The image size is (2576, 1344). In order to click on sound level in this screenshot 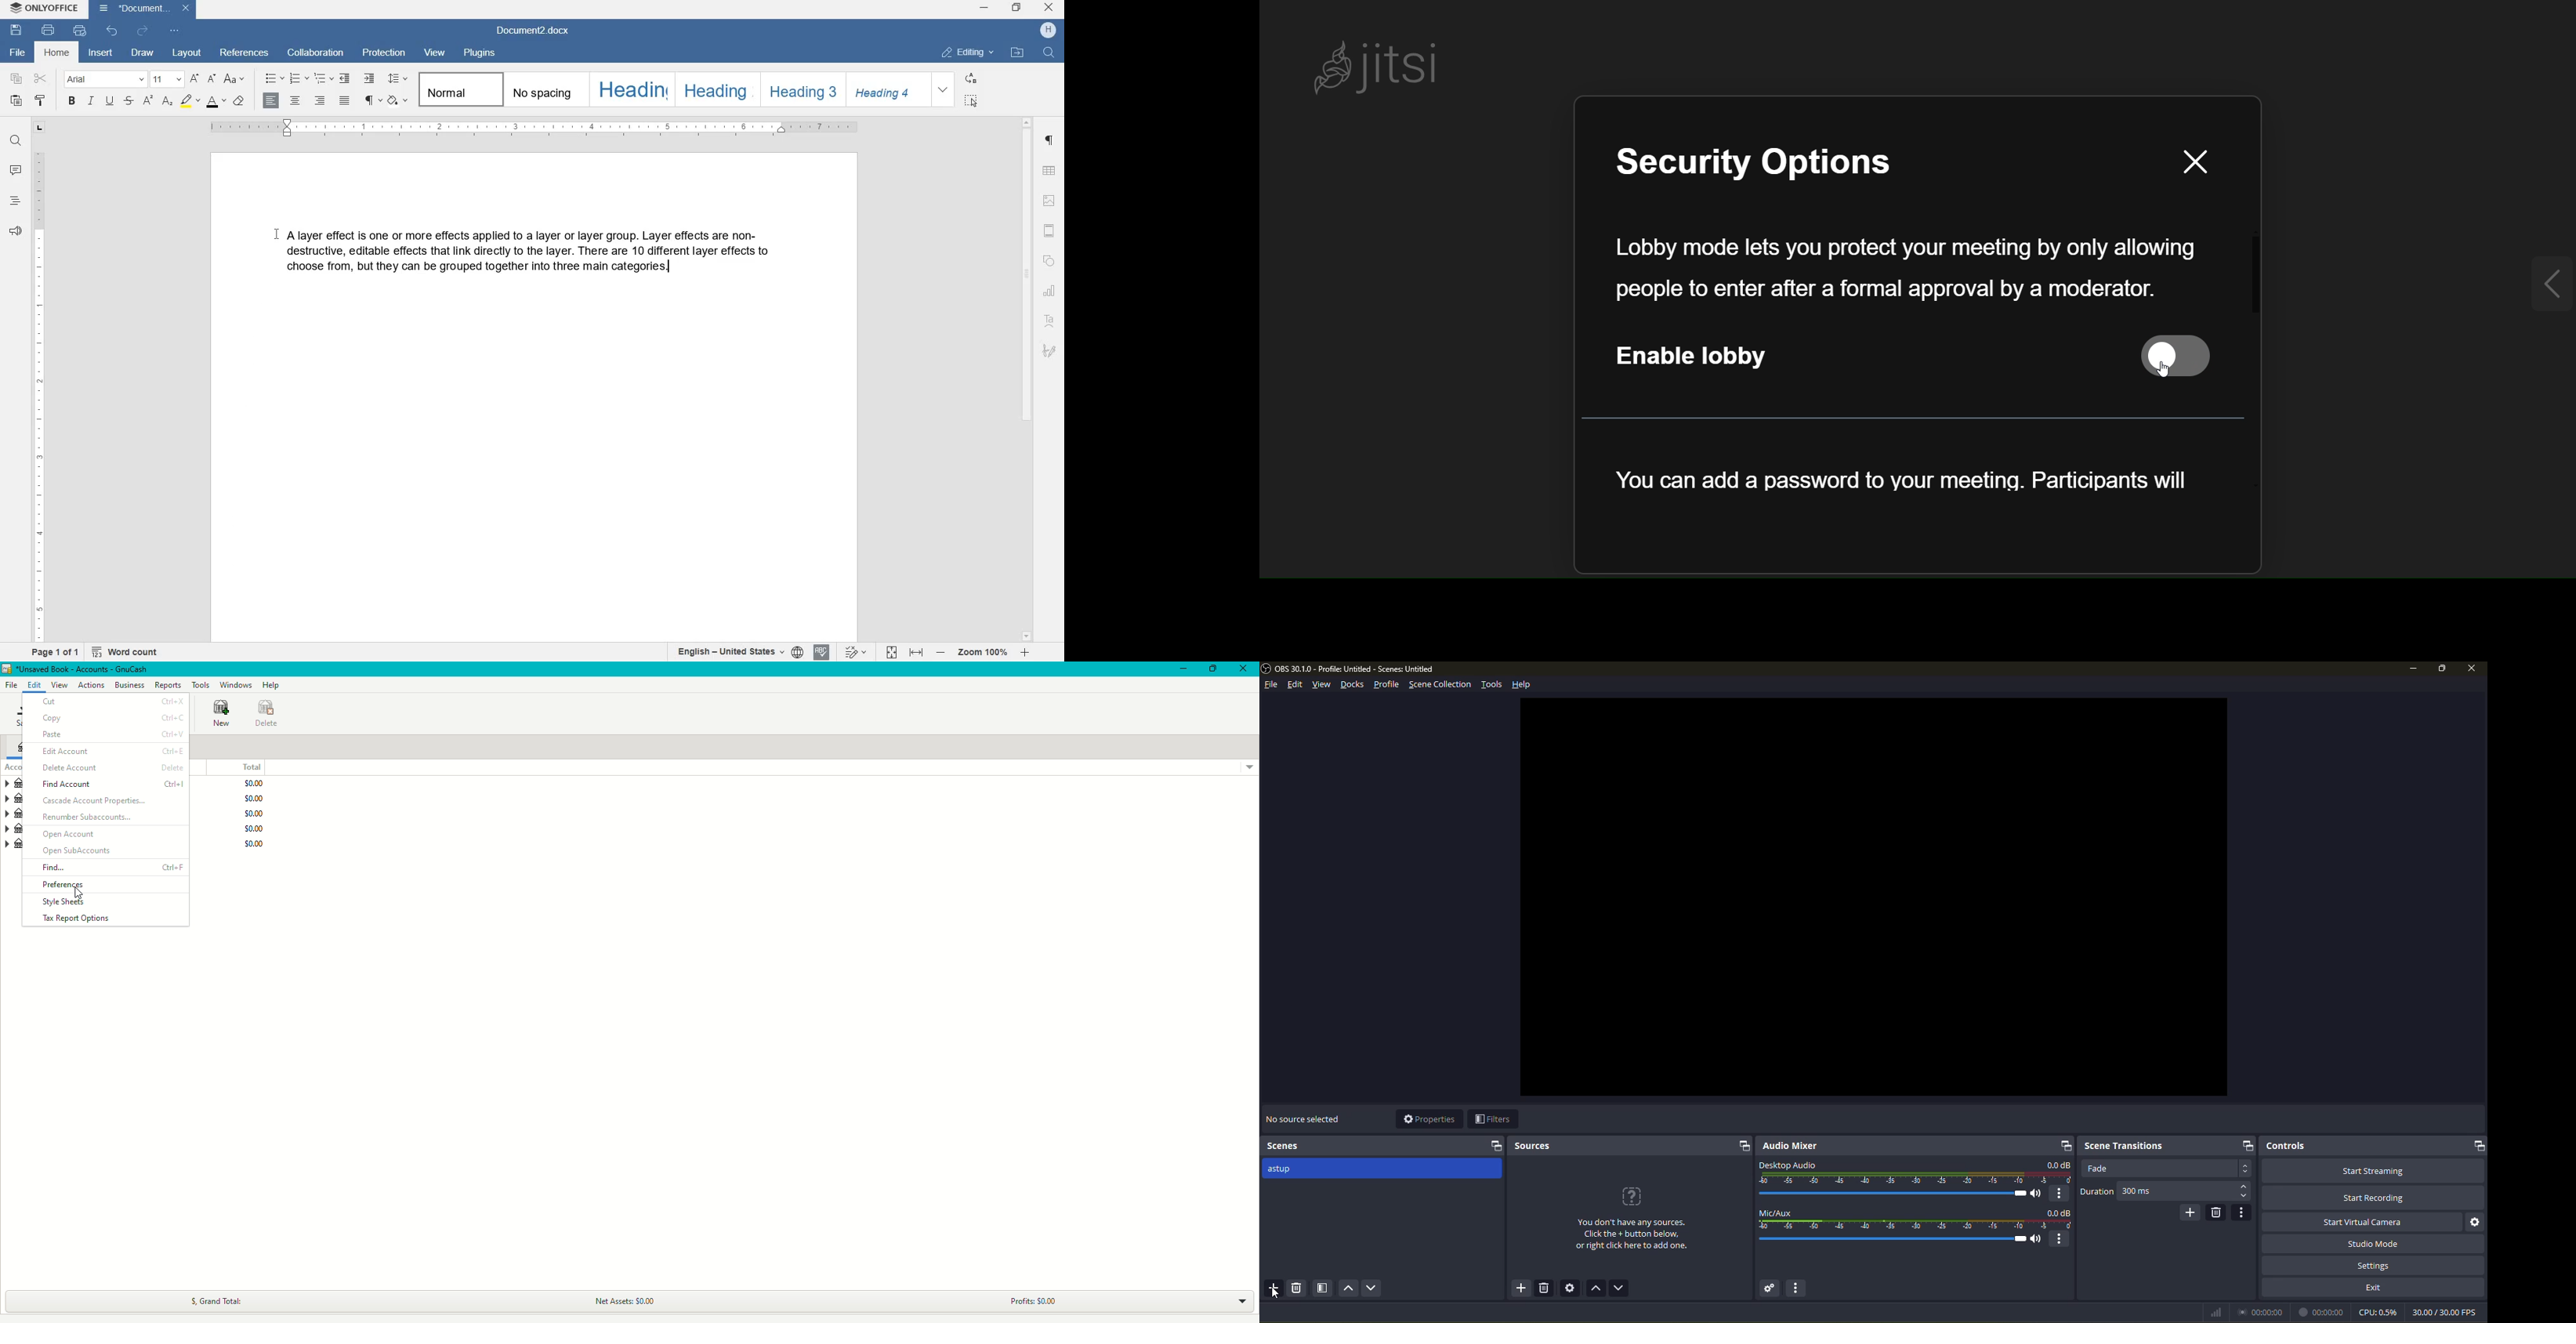, I will do `click(1891, 1193)`.